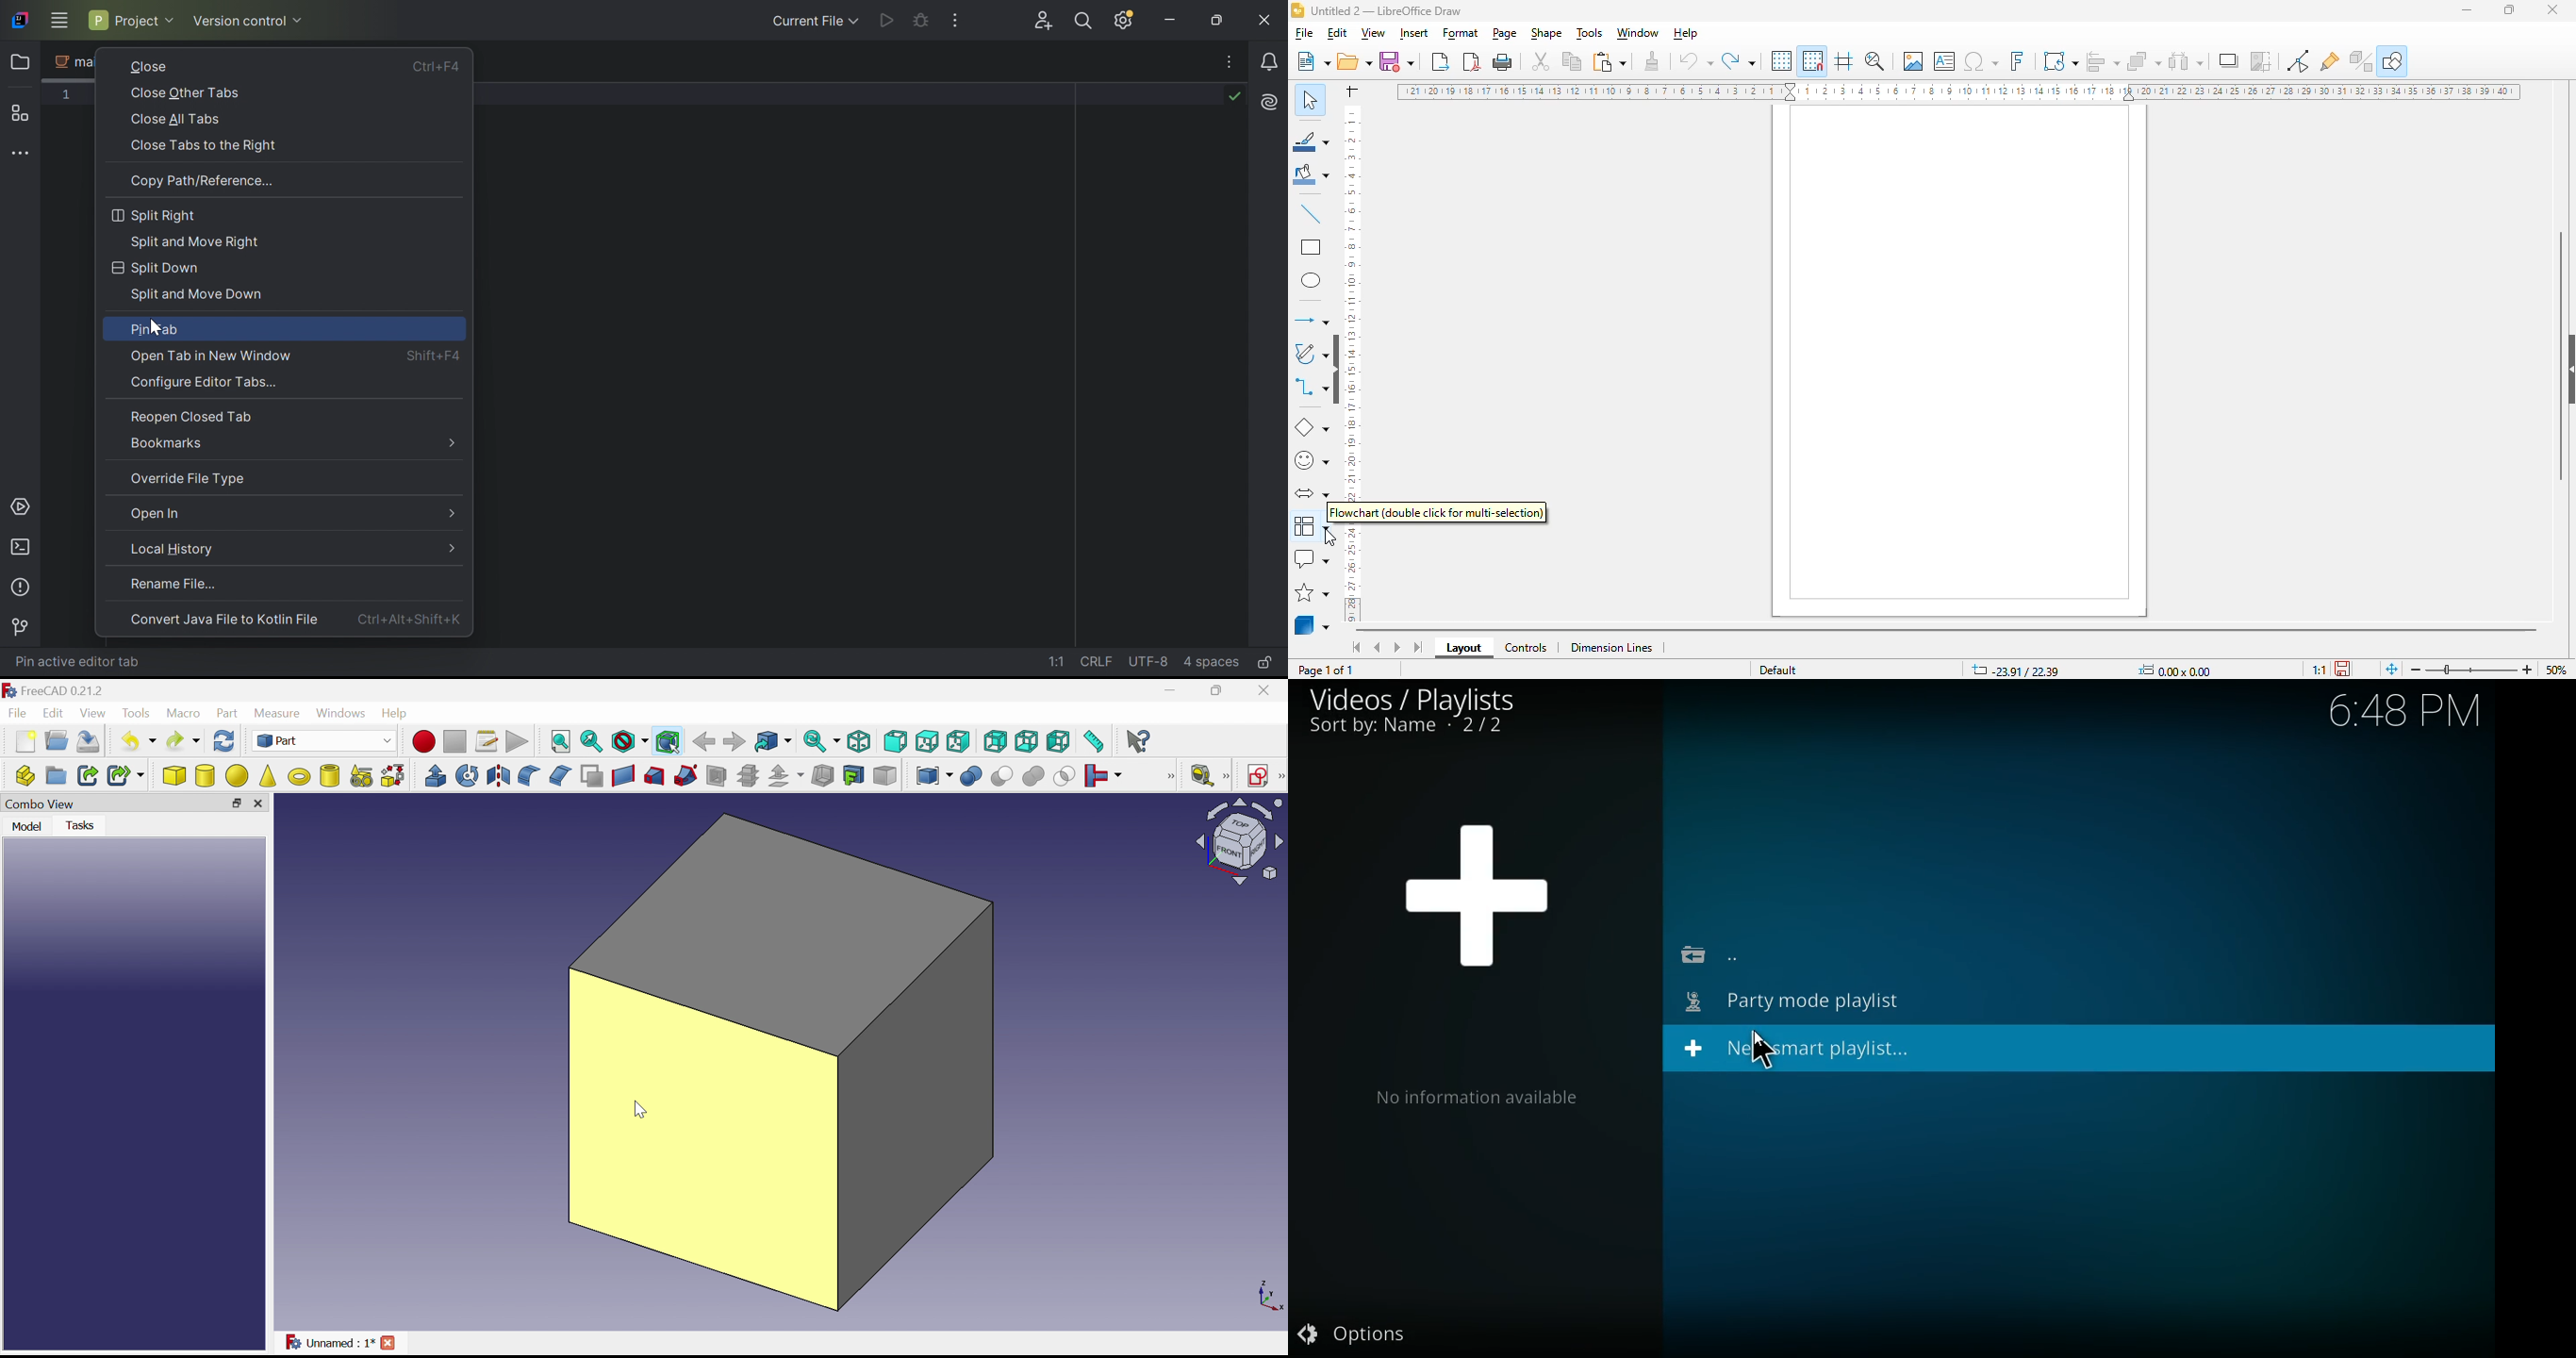 This screenshot has height=1372, width=2576. Describe the element at coordinates (1764, 1049) in the screenshot. I see `cursor` at that location.